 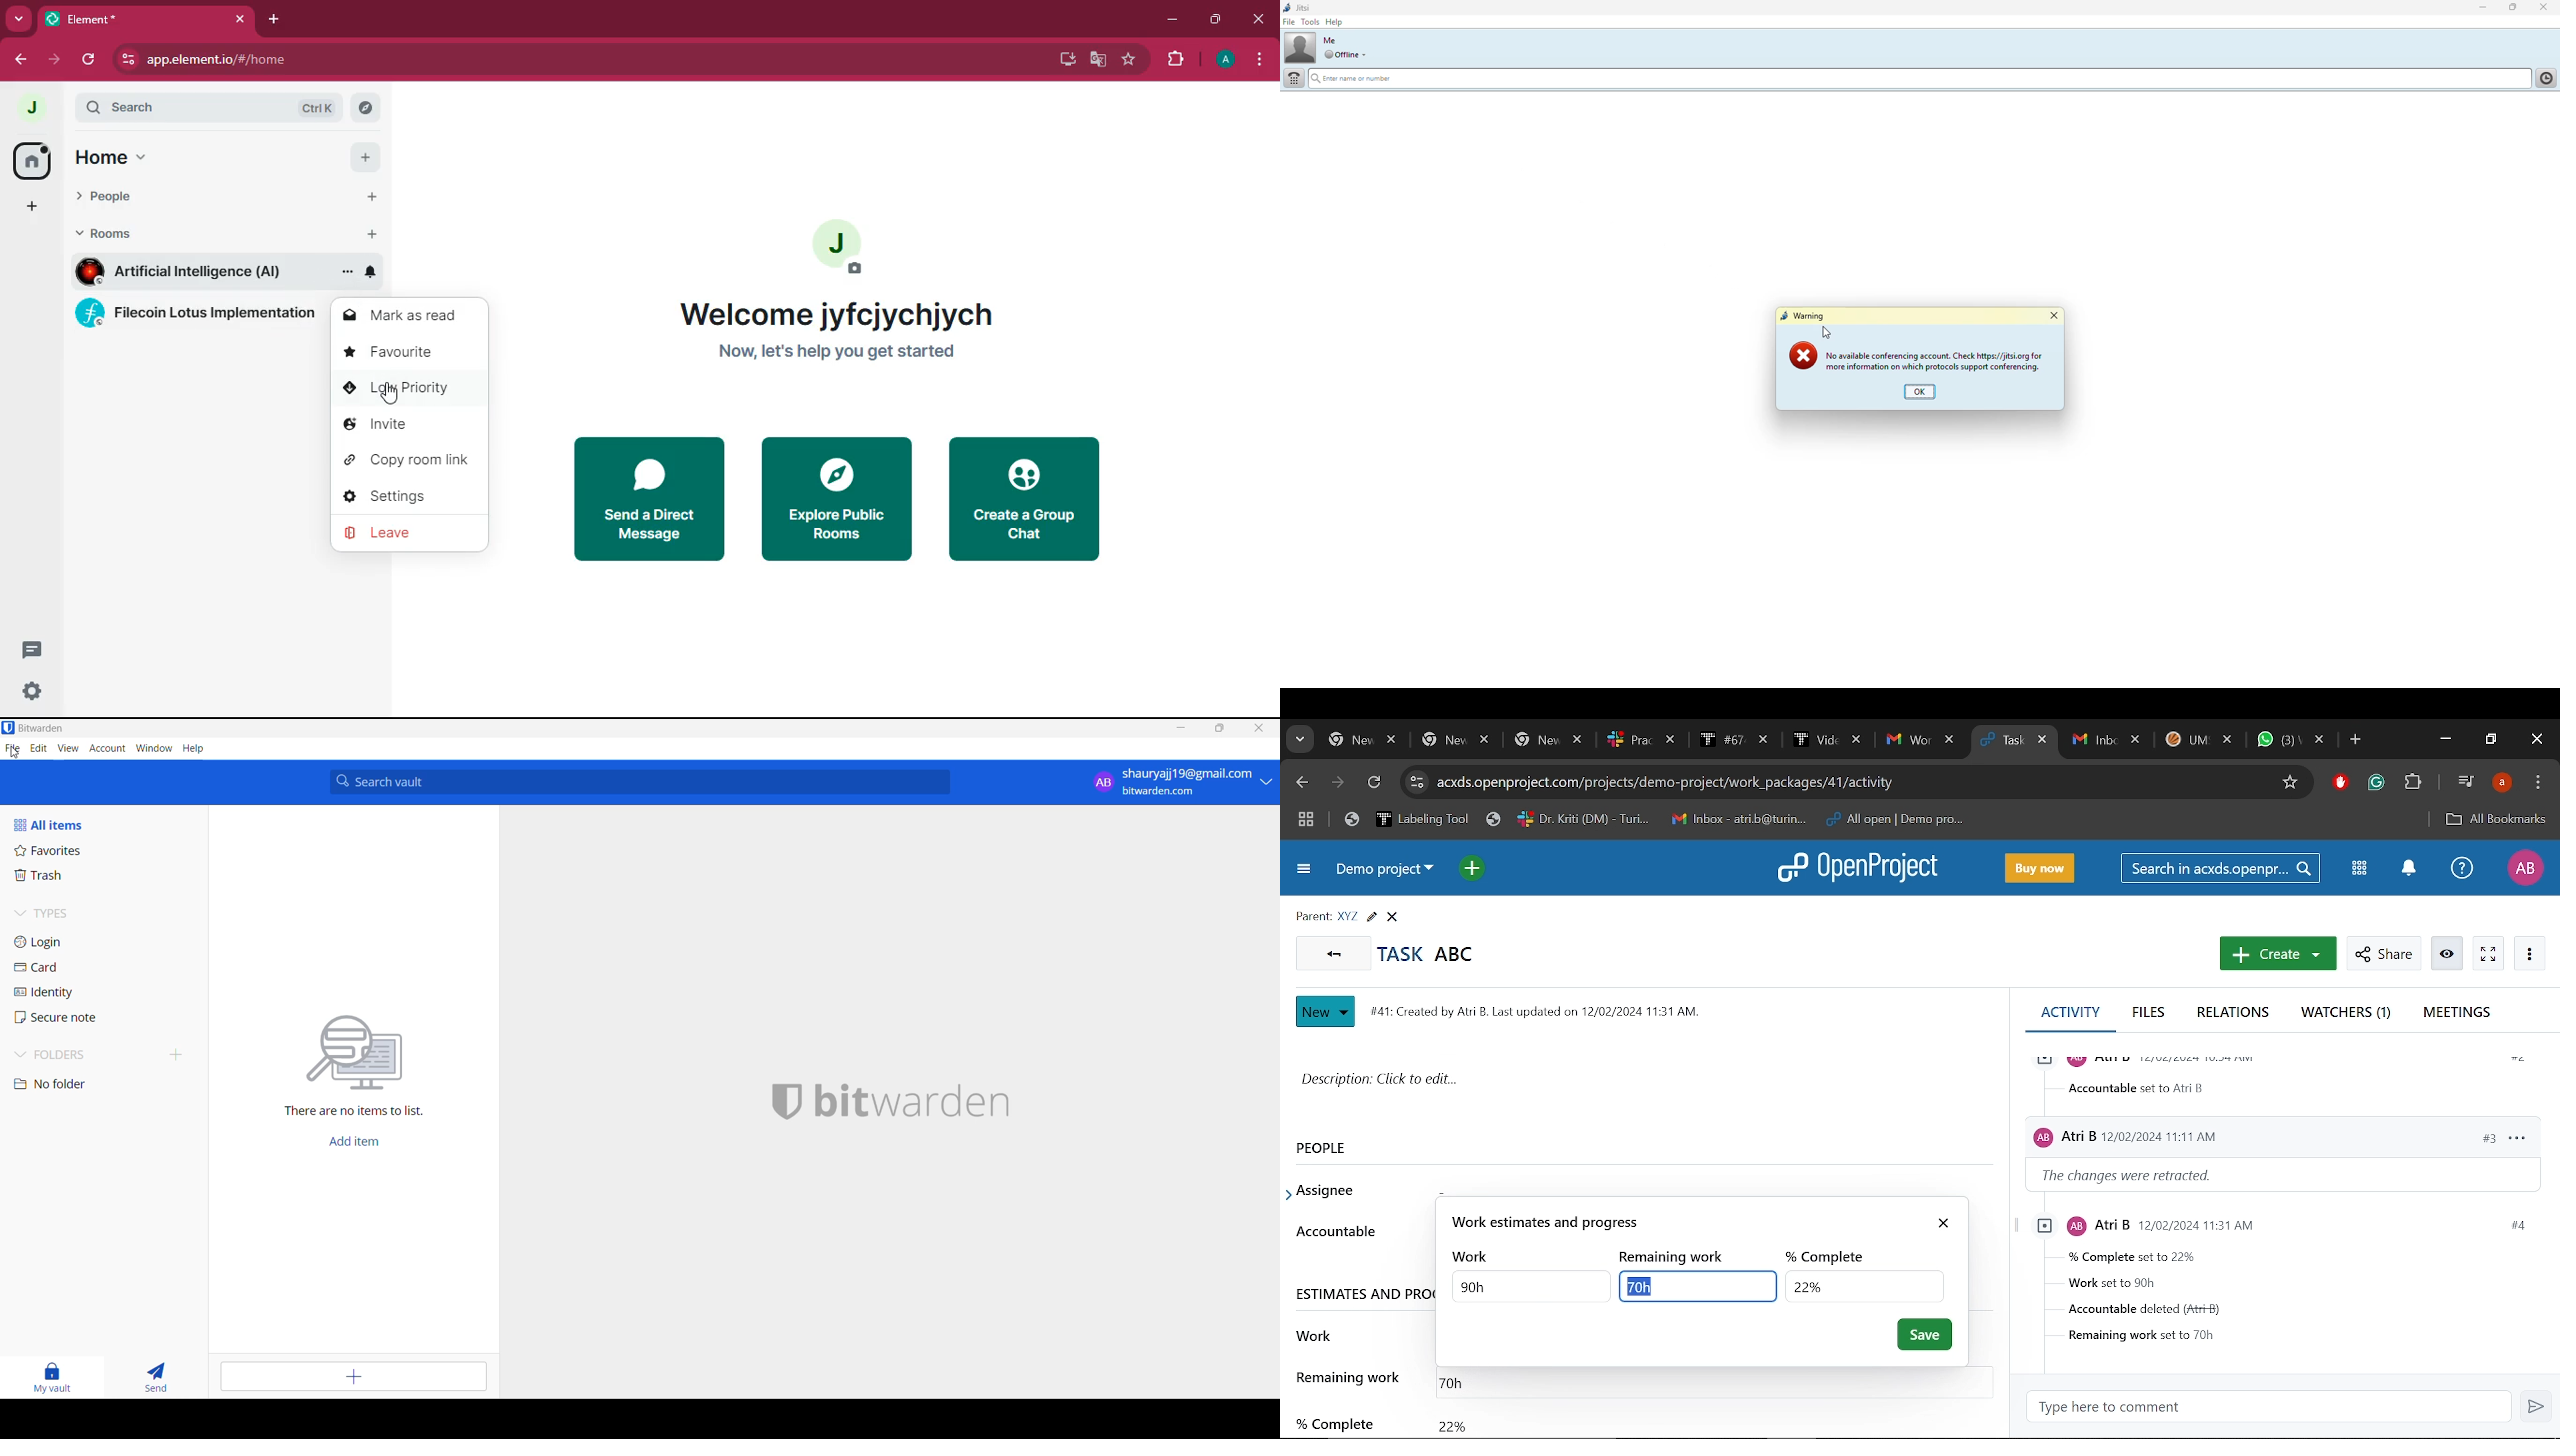 I want to click on home, so click(x=123, y=156).